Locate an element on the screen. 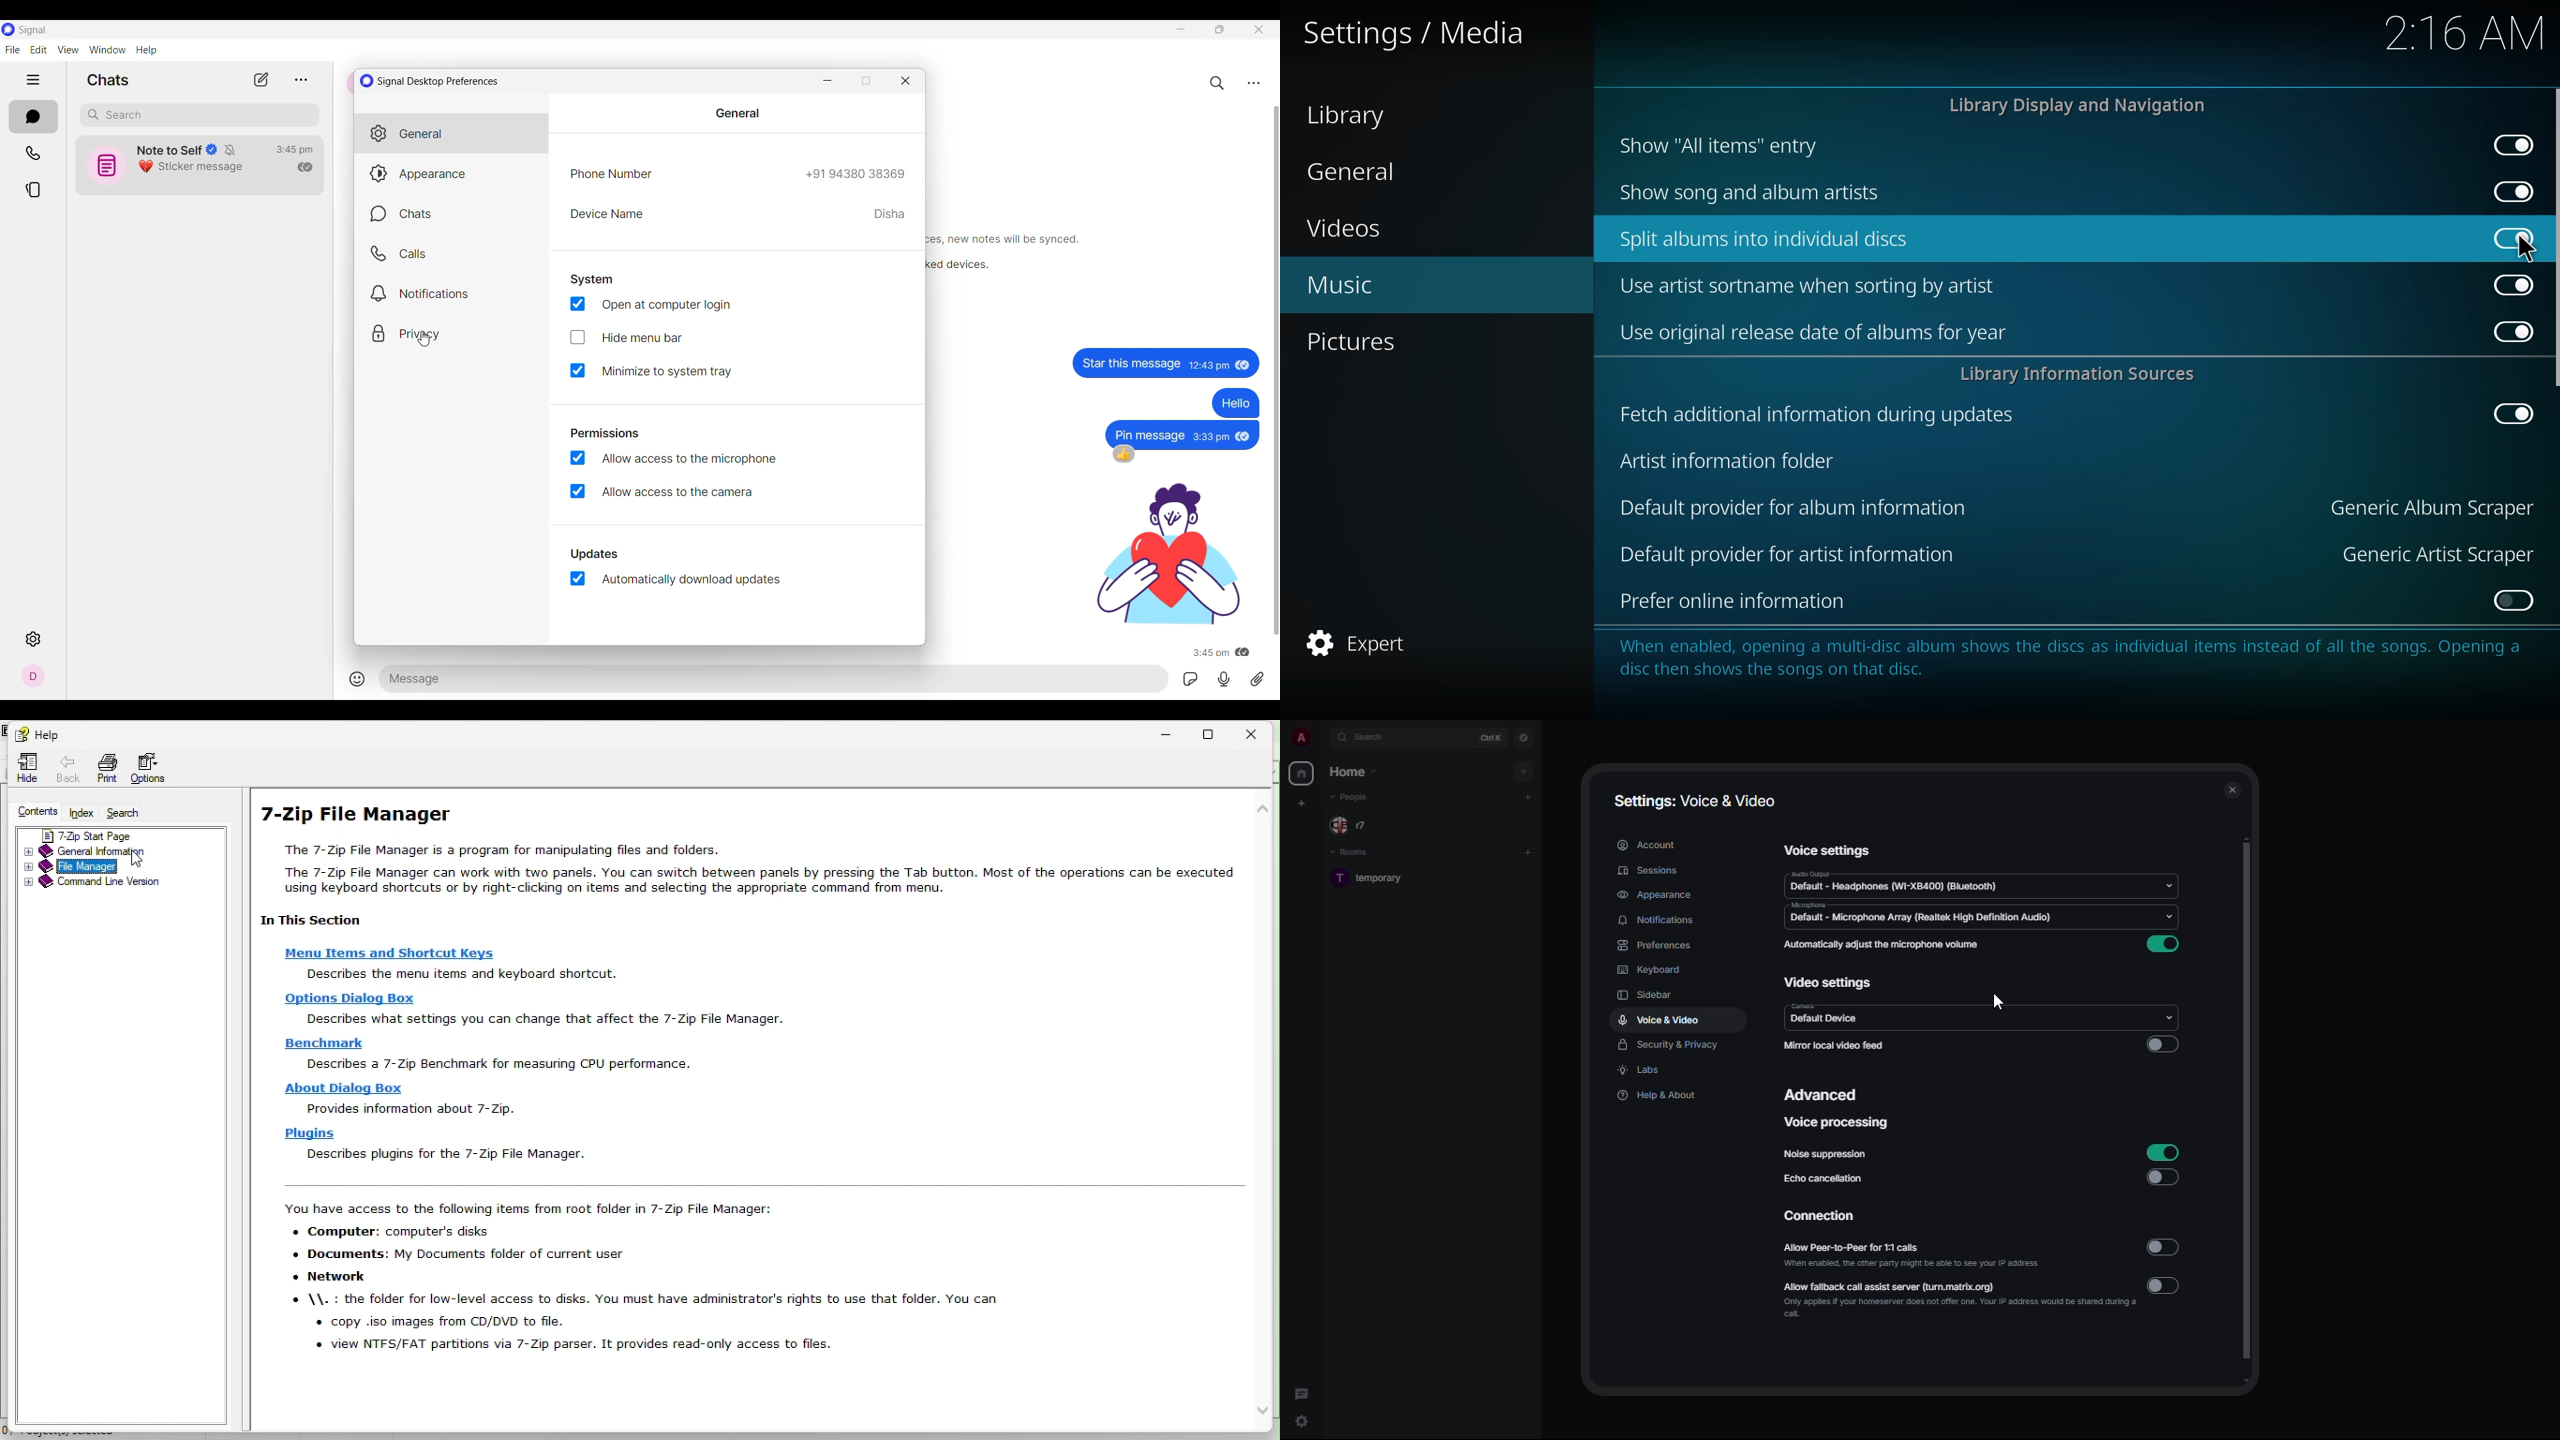  cursor is located at coordinates (1998, 1003).